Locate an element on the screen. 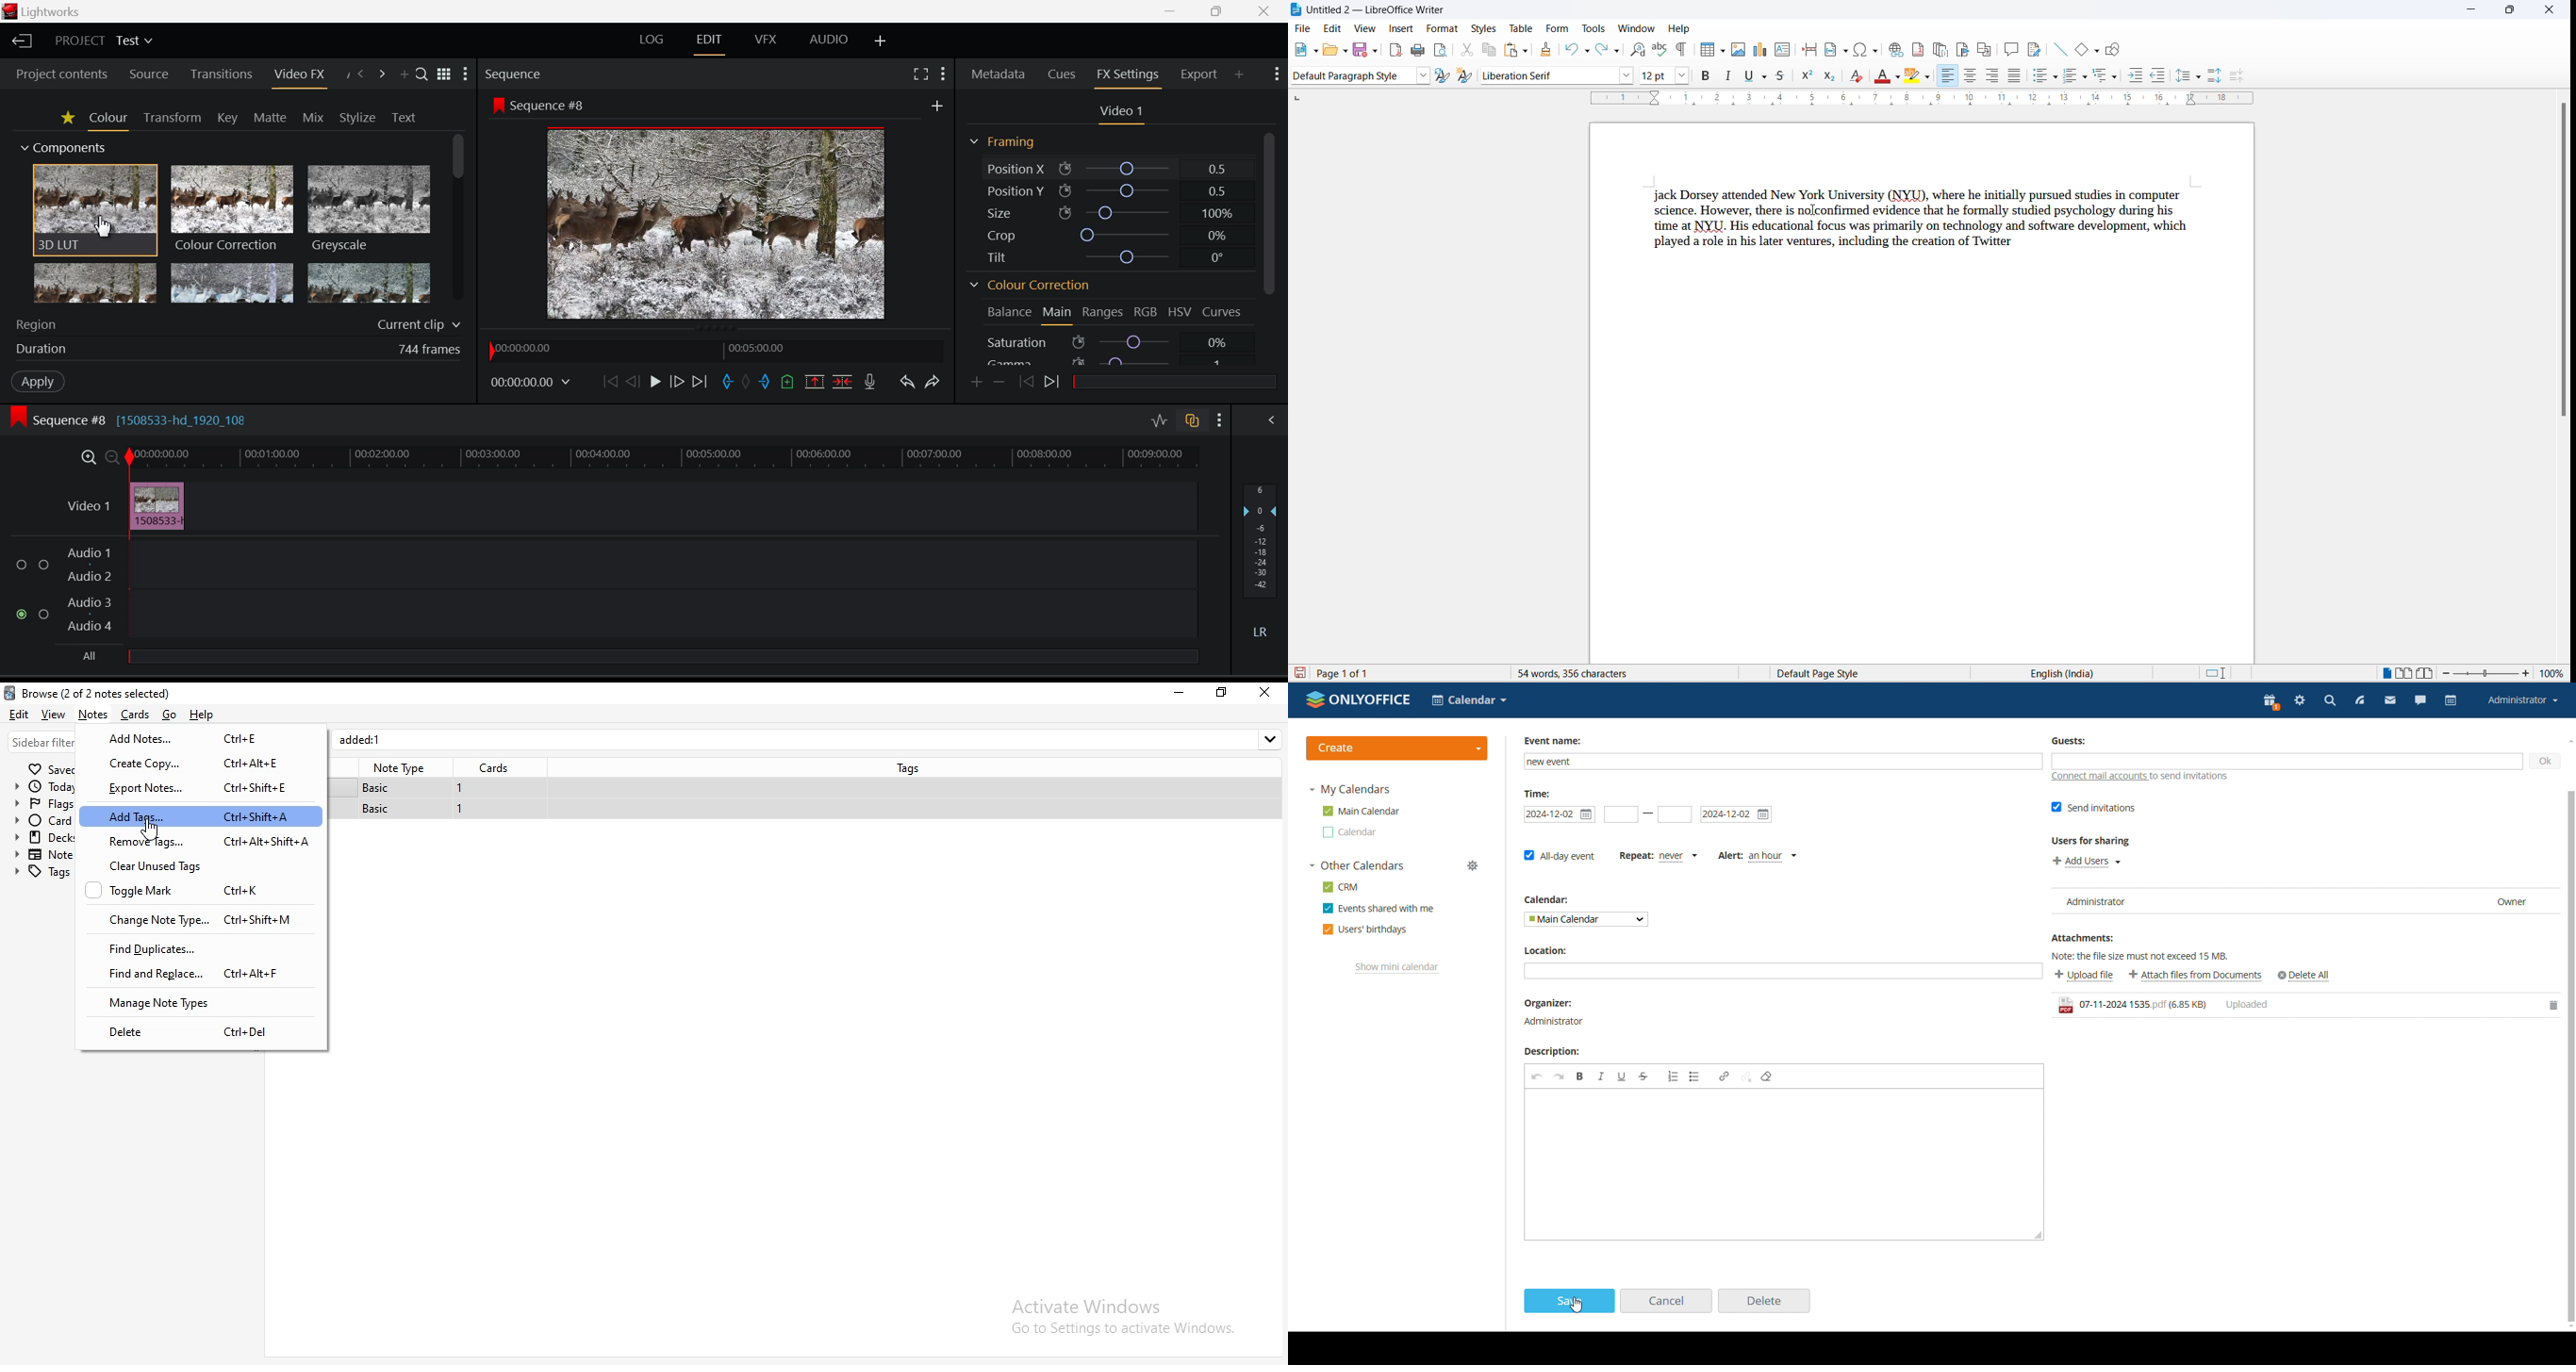  Metadata is located at coordinates (997, 74).